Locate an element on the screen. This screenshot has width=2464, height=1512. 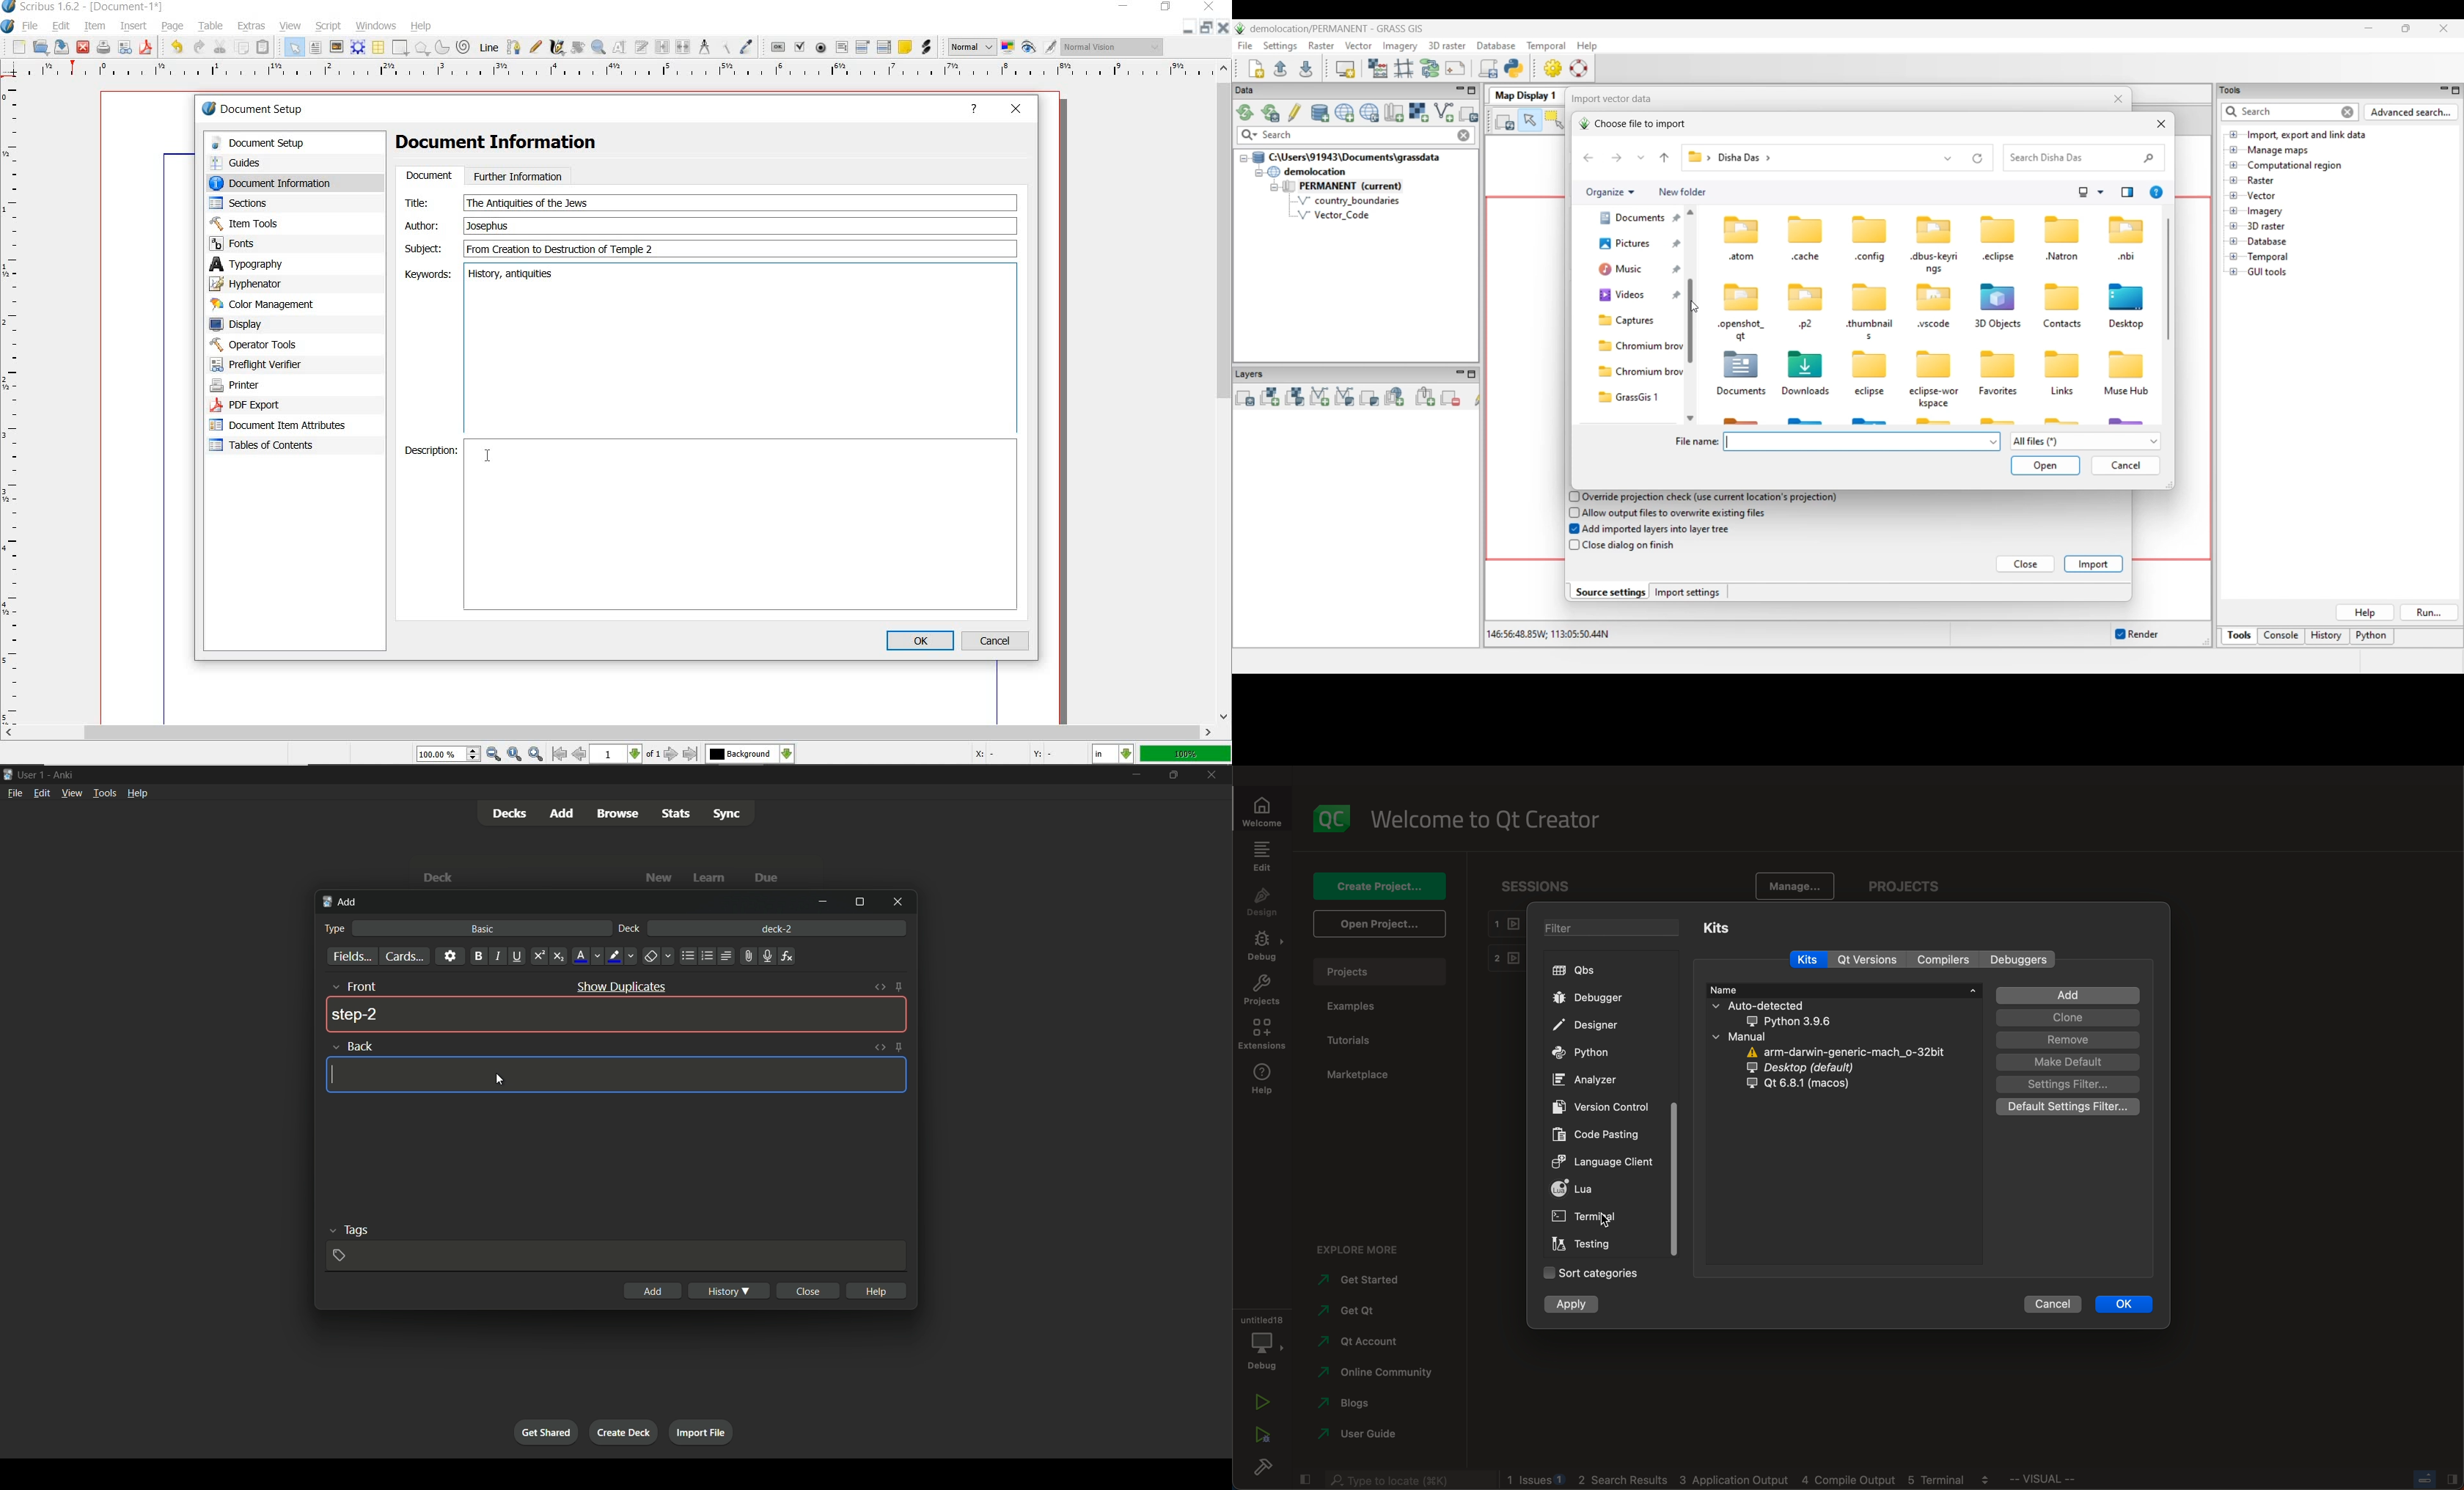
operator tools is located at coordinates (274, 345).